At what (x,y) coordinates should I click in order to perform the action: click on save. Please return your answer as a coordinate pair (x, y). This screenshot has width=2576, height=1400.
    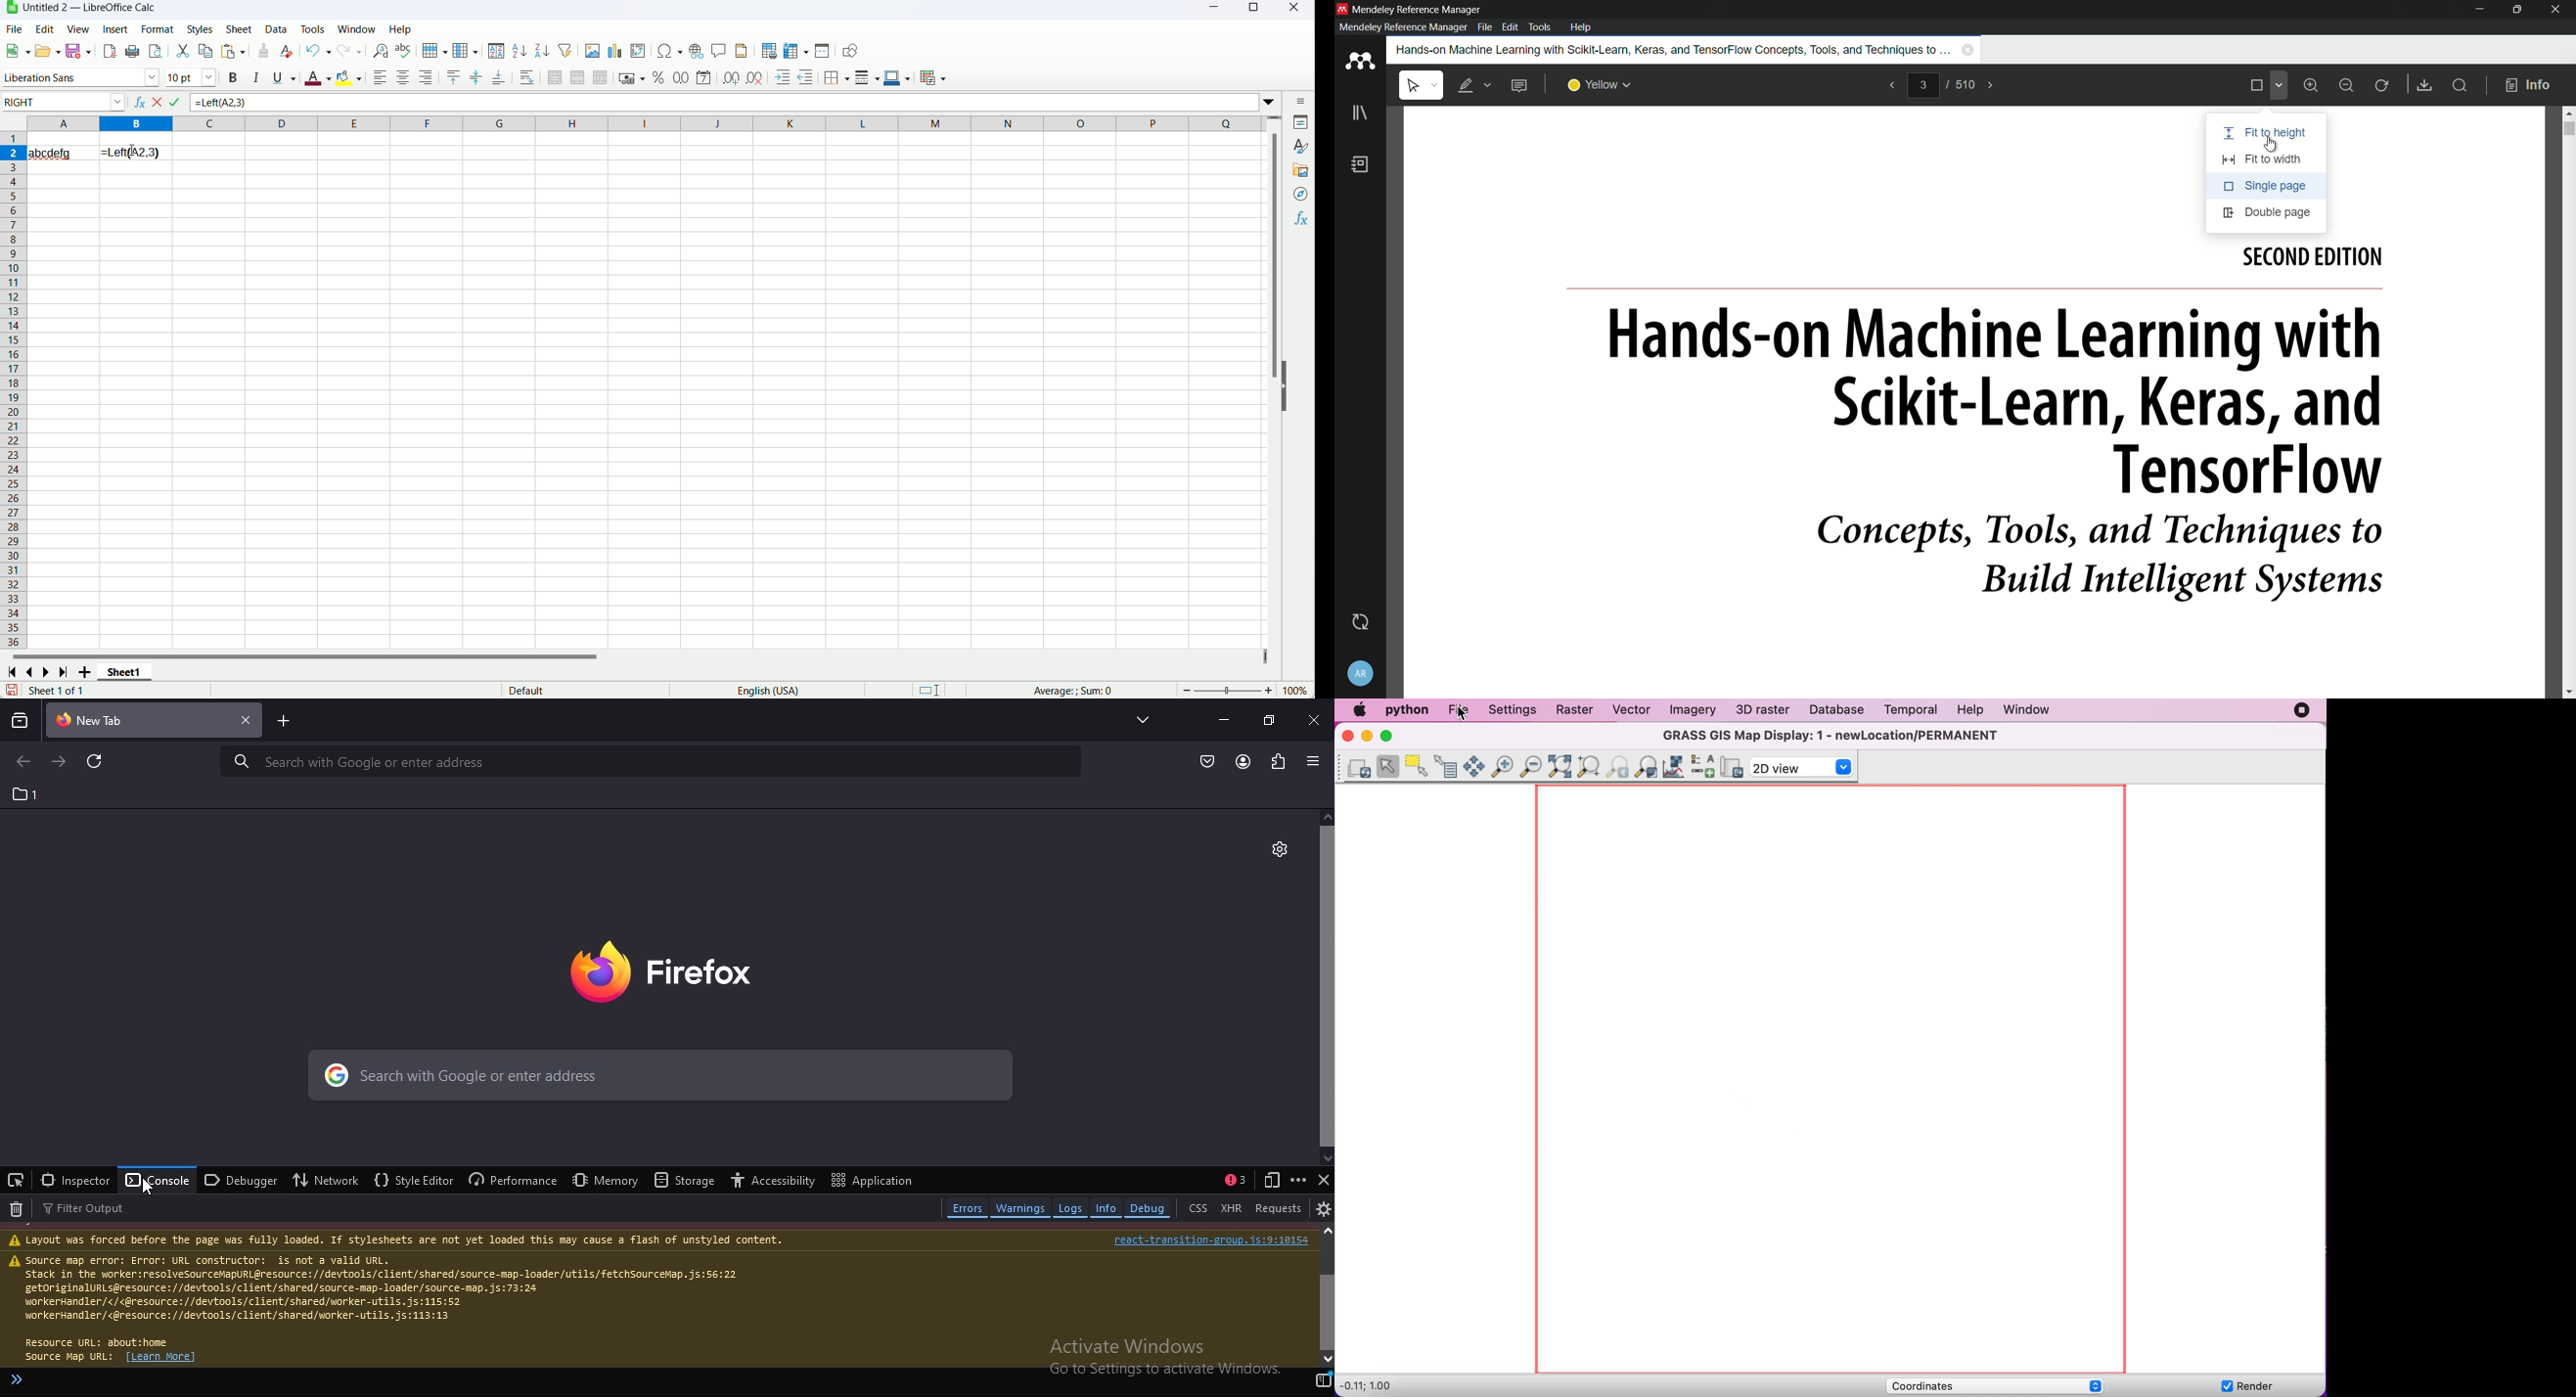
    Looking at the image, I should click on (12, 690).